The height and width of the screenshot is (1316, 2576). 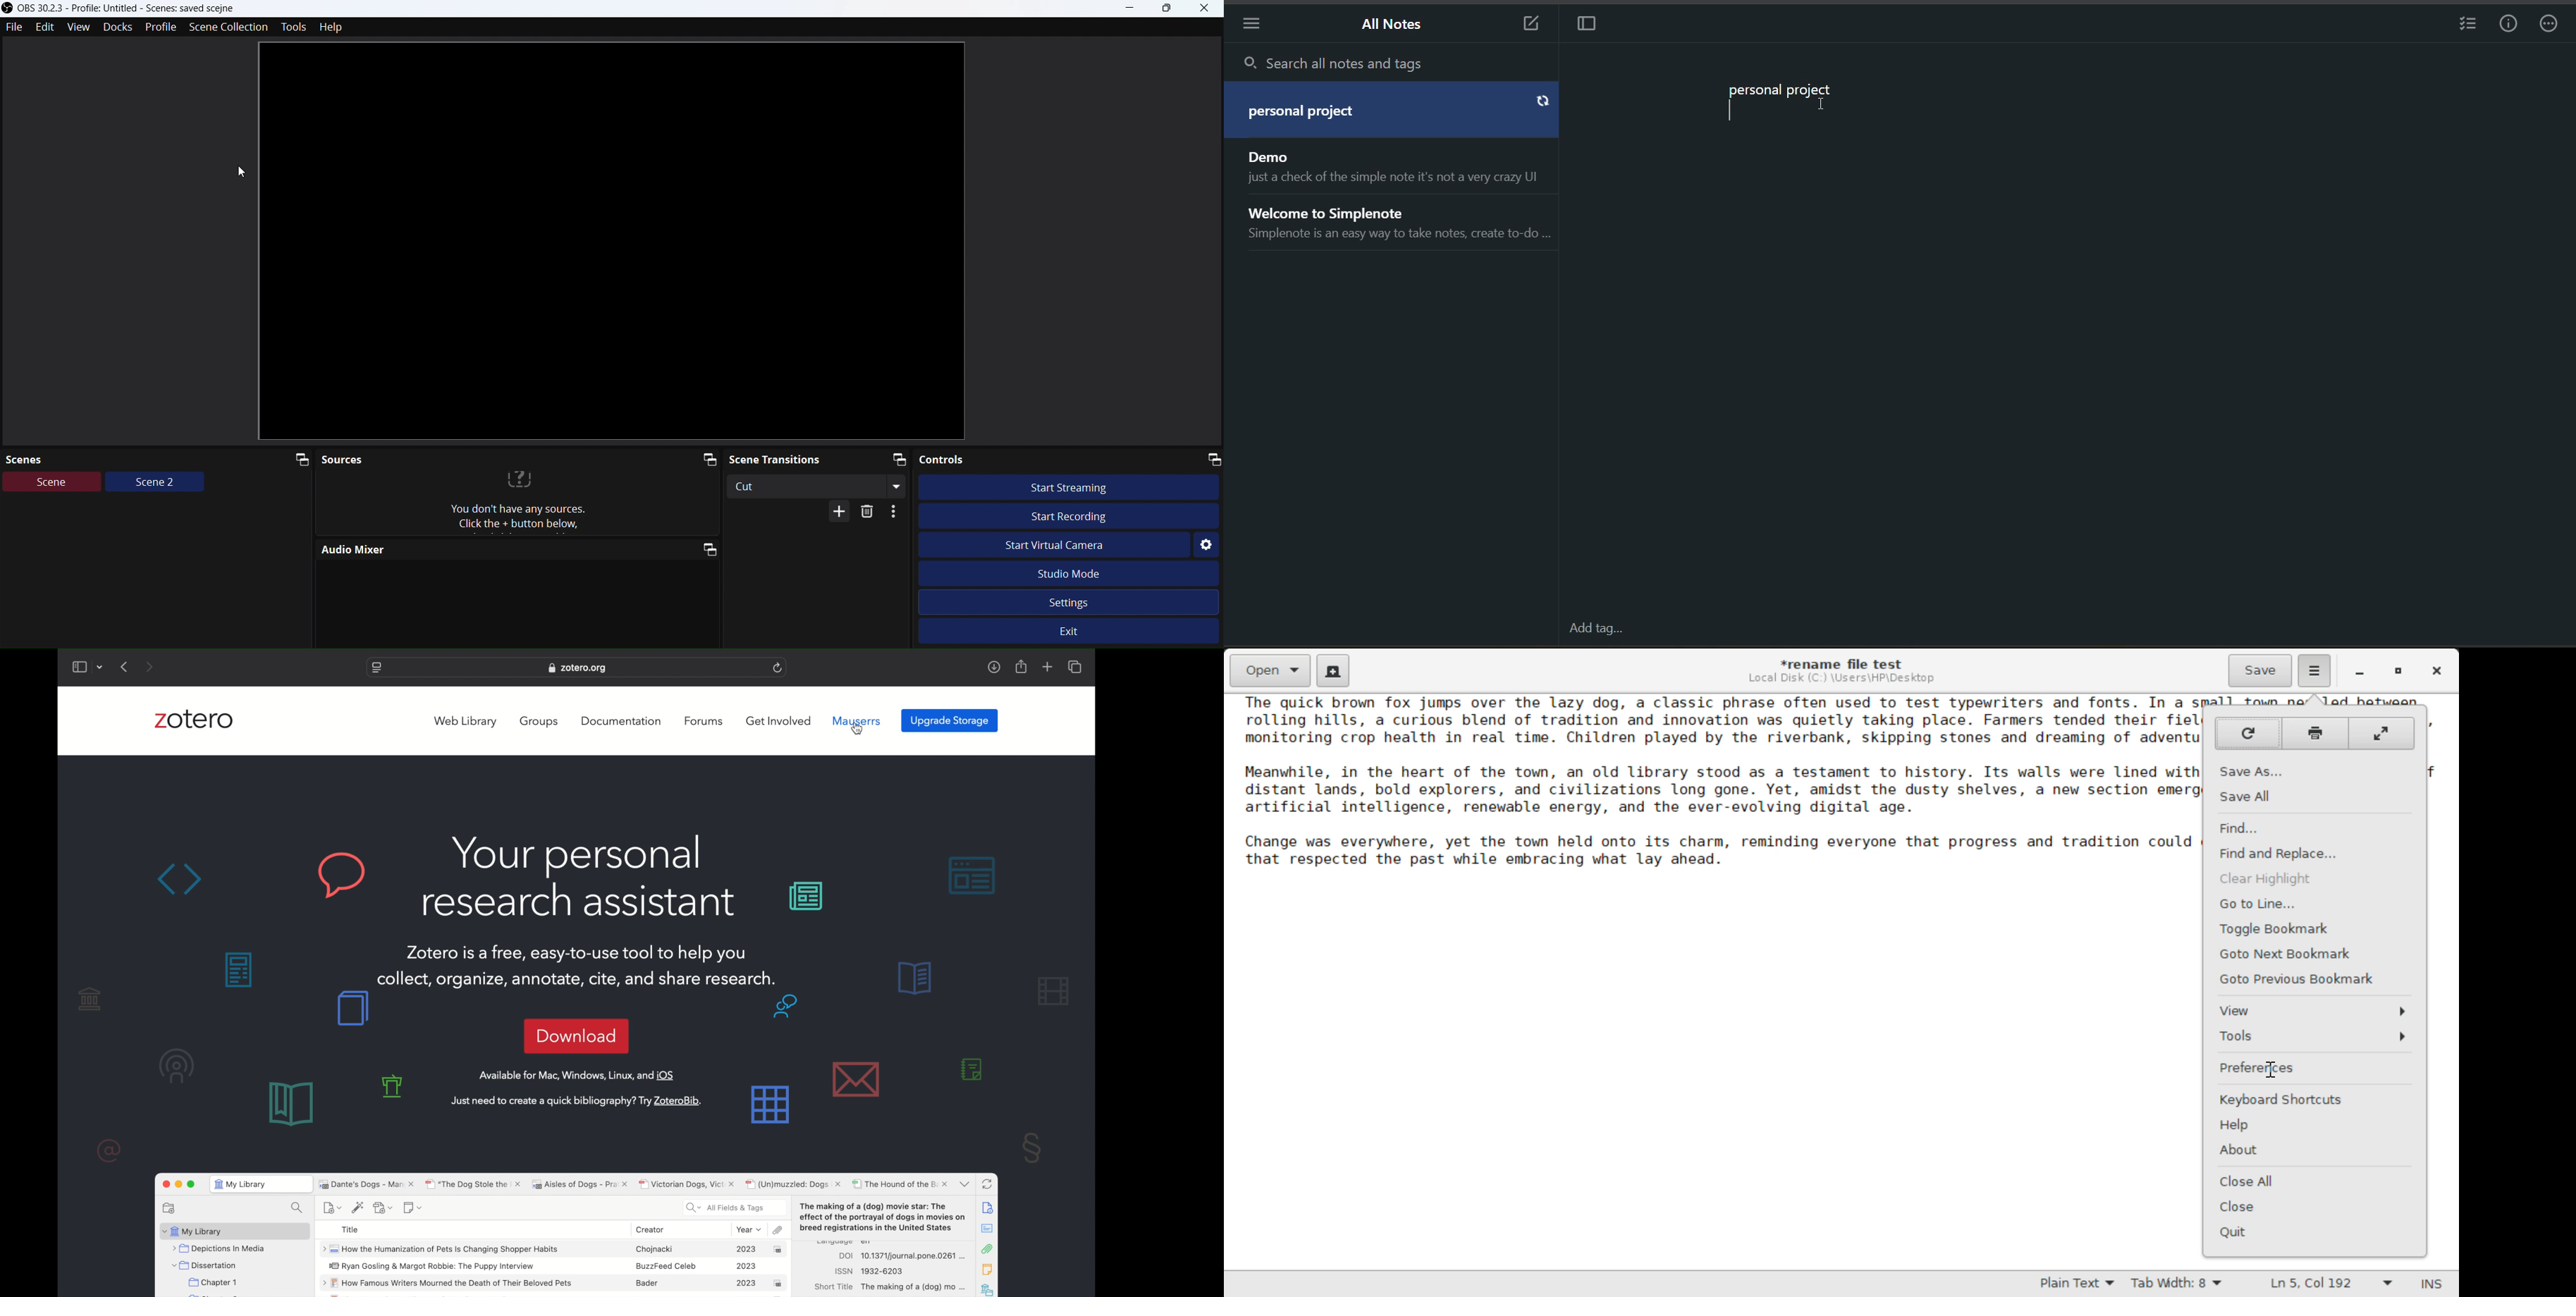 What do you see at coordinates (1170, 10) in the screenshot?
I see `Box` at bounding box center [1170, 10].